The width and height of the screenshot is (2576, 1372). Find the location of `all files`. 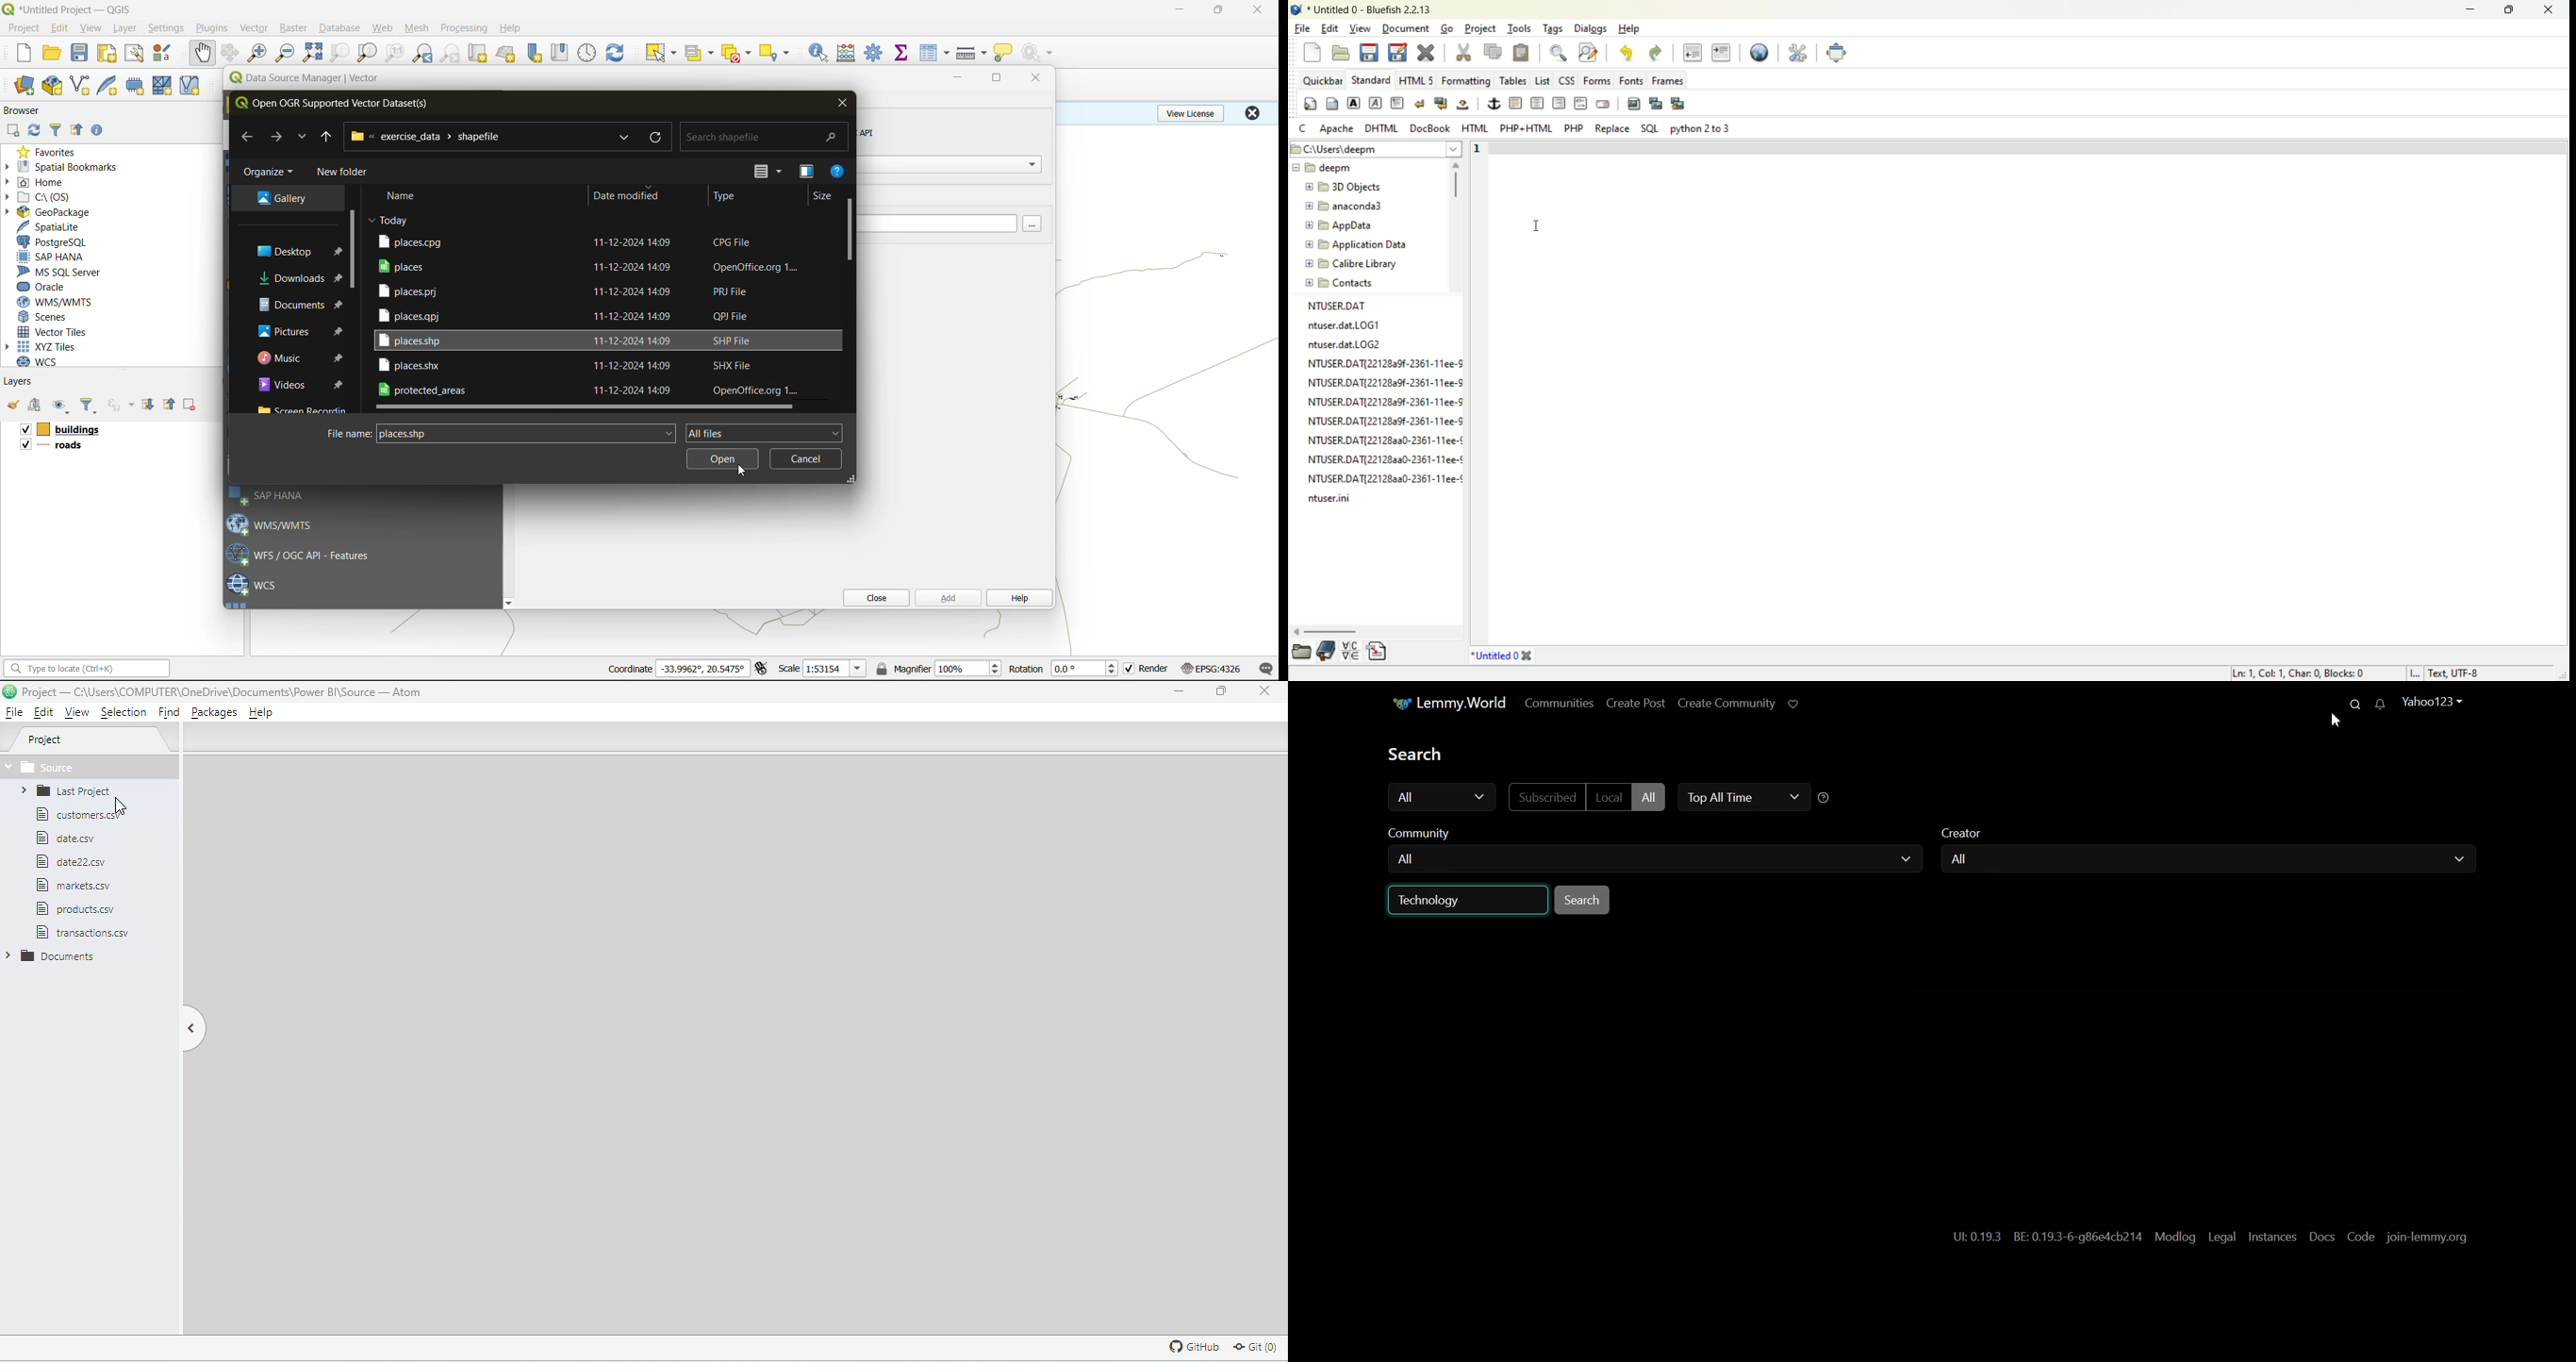

all files is located at coordinates (763, 432).